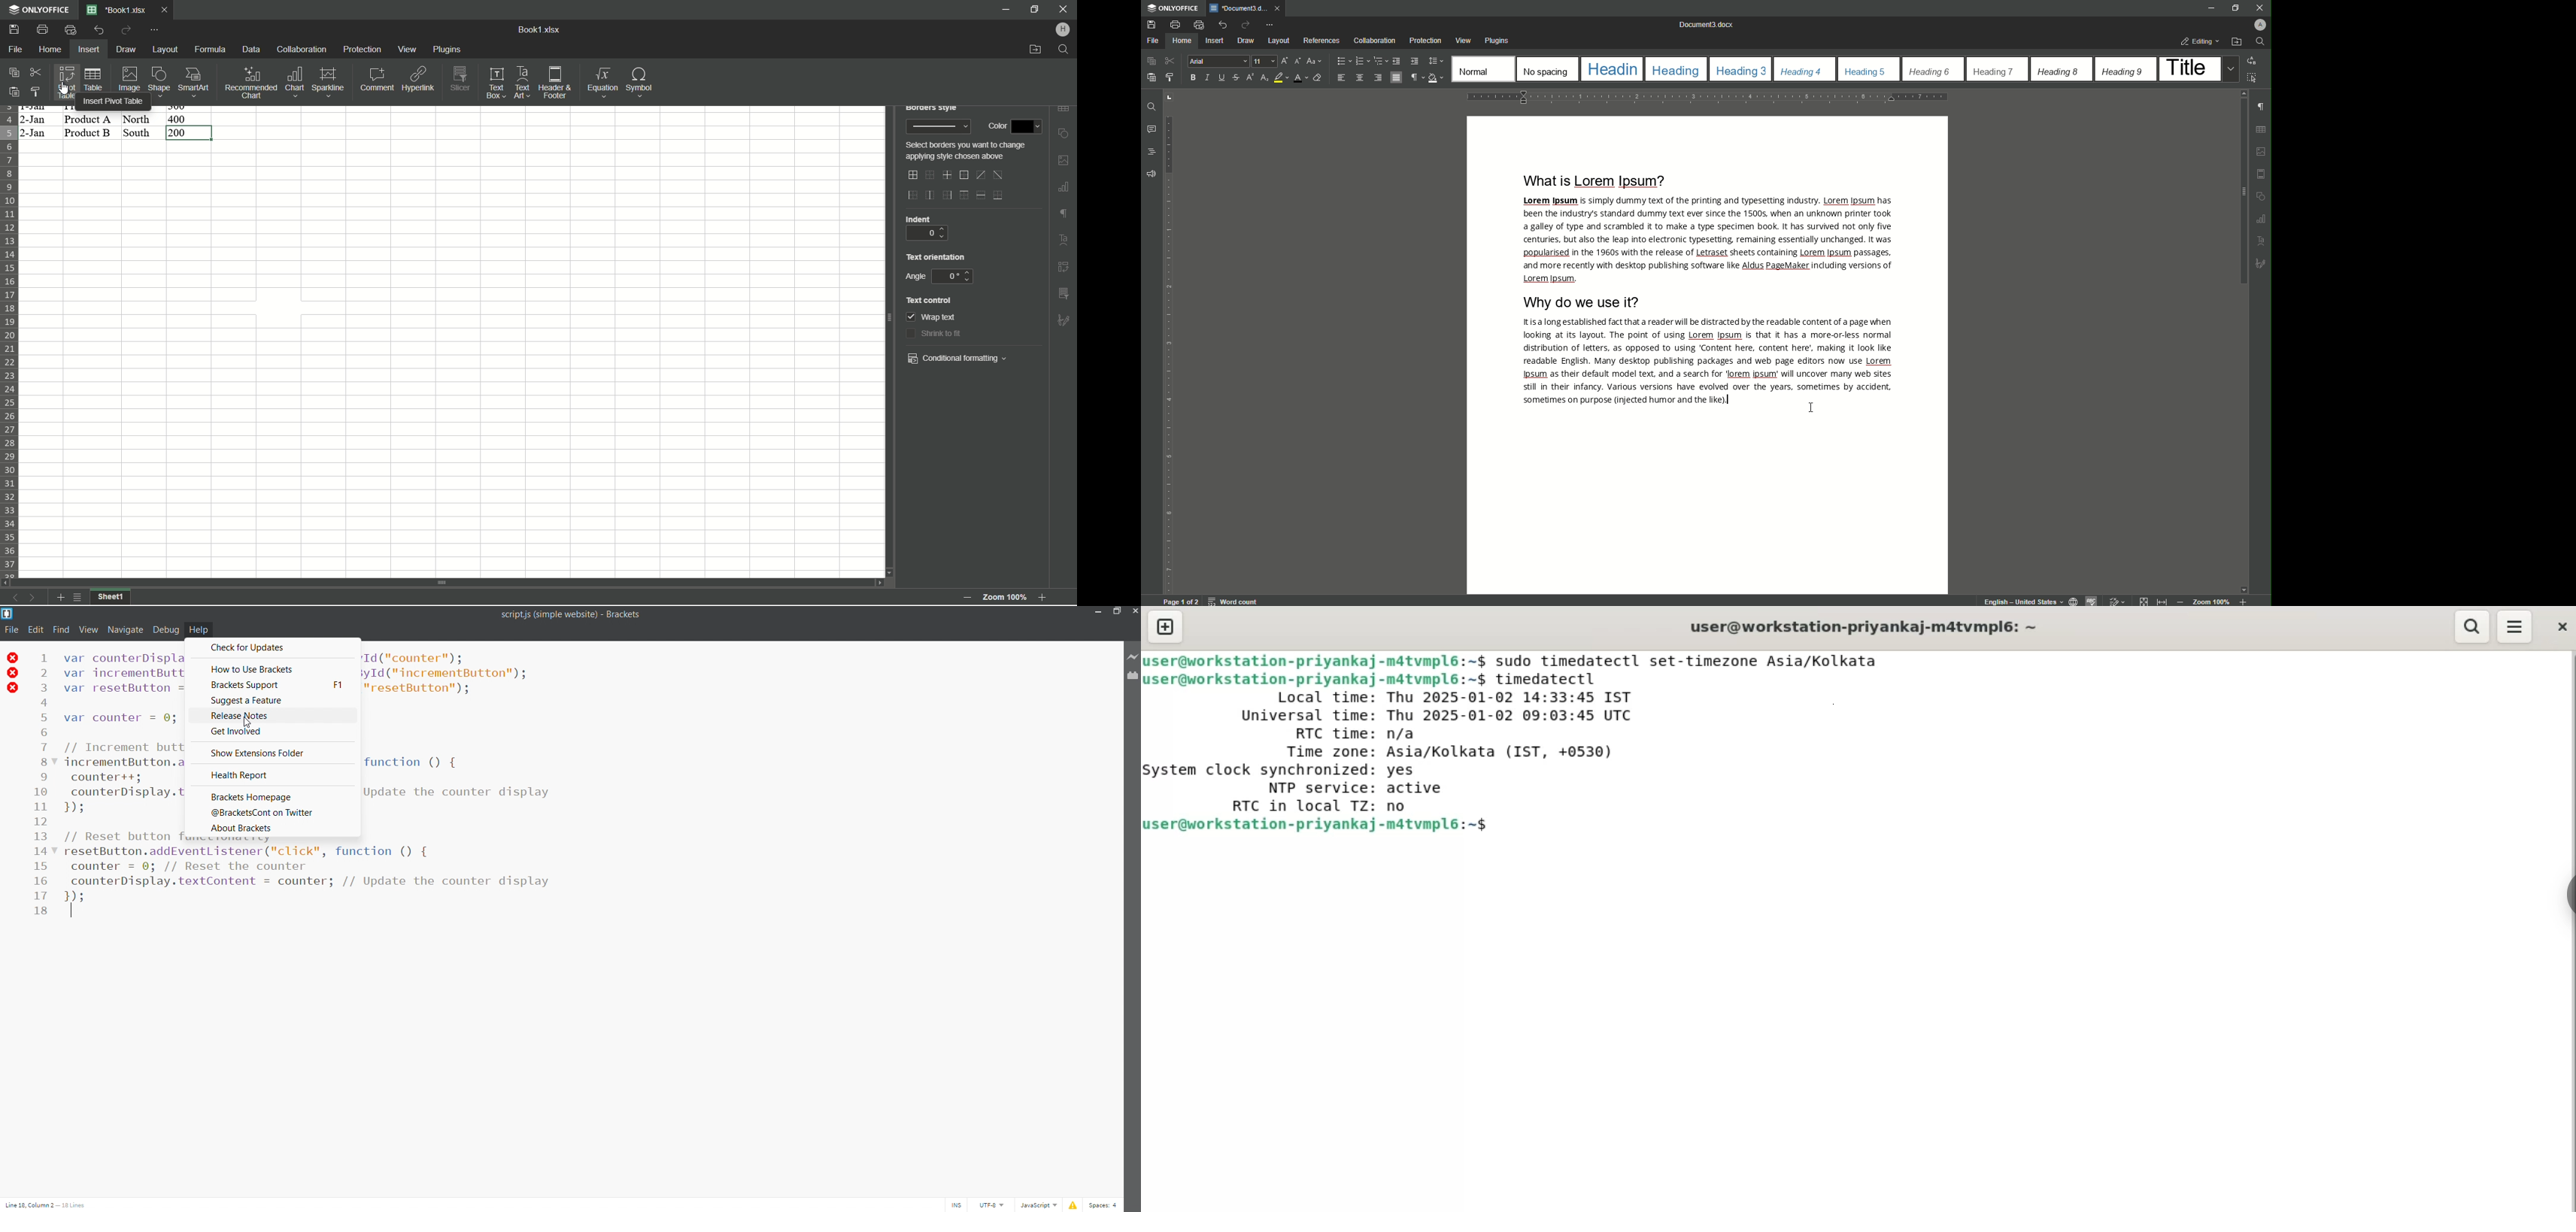 The width and height of the screenshot is (2576, 1232). What do you see at coordinates (117, 128) in the screenshot?
I see `data` at bounding box center [117, 128].